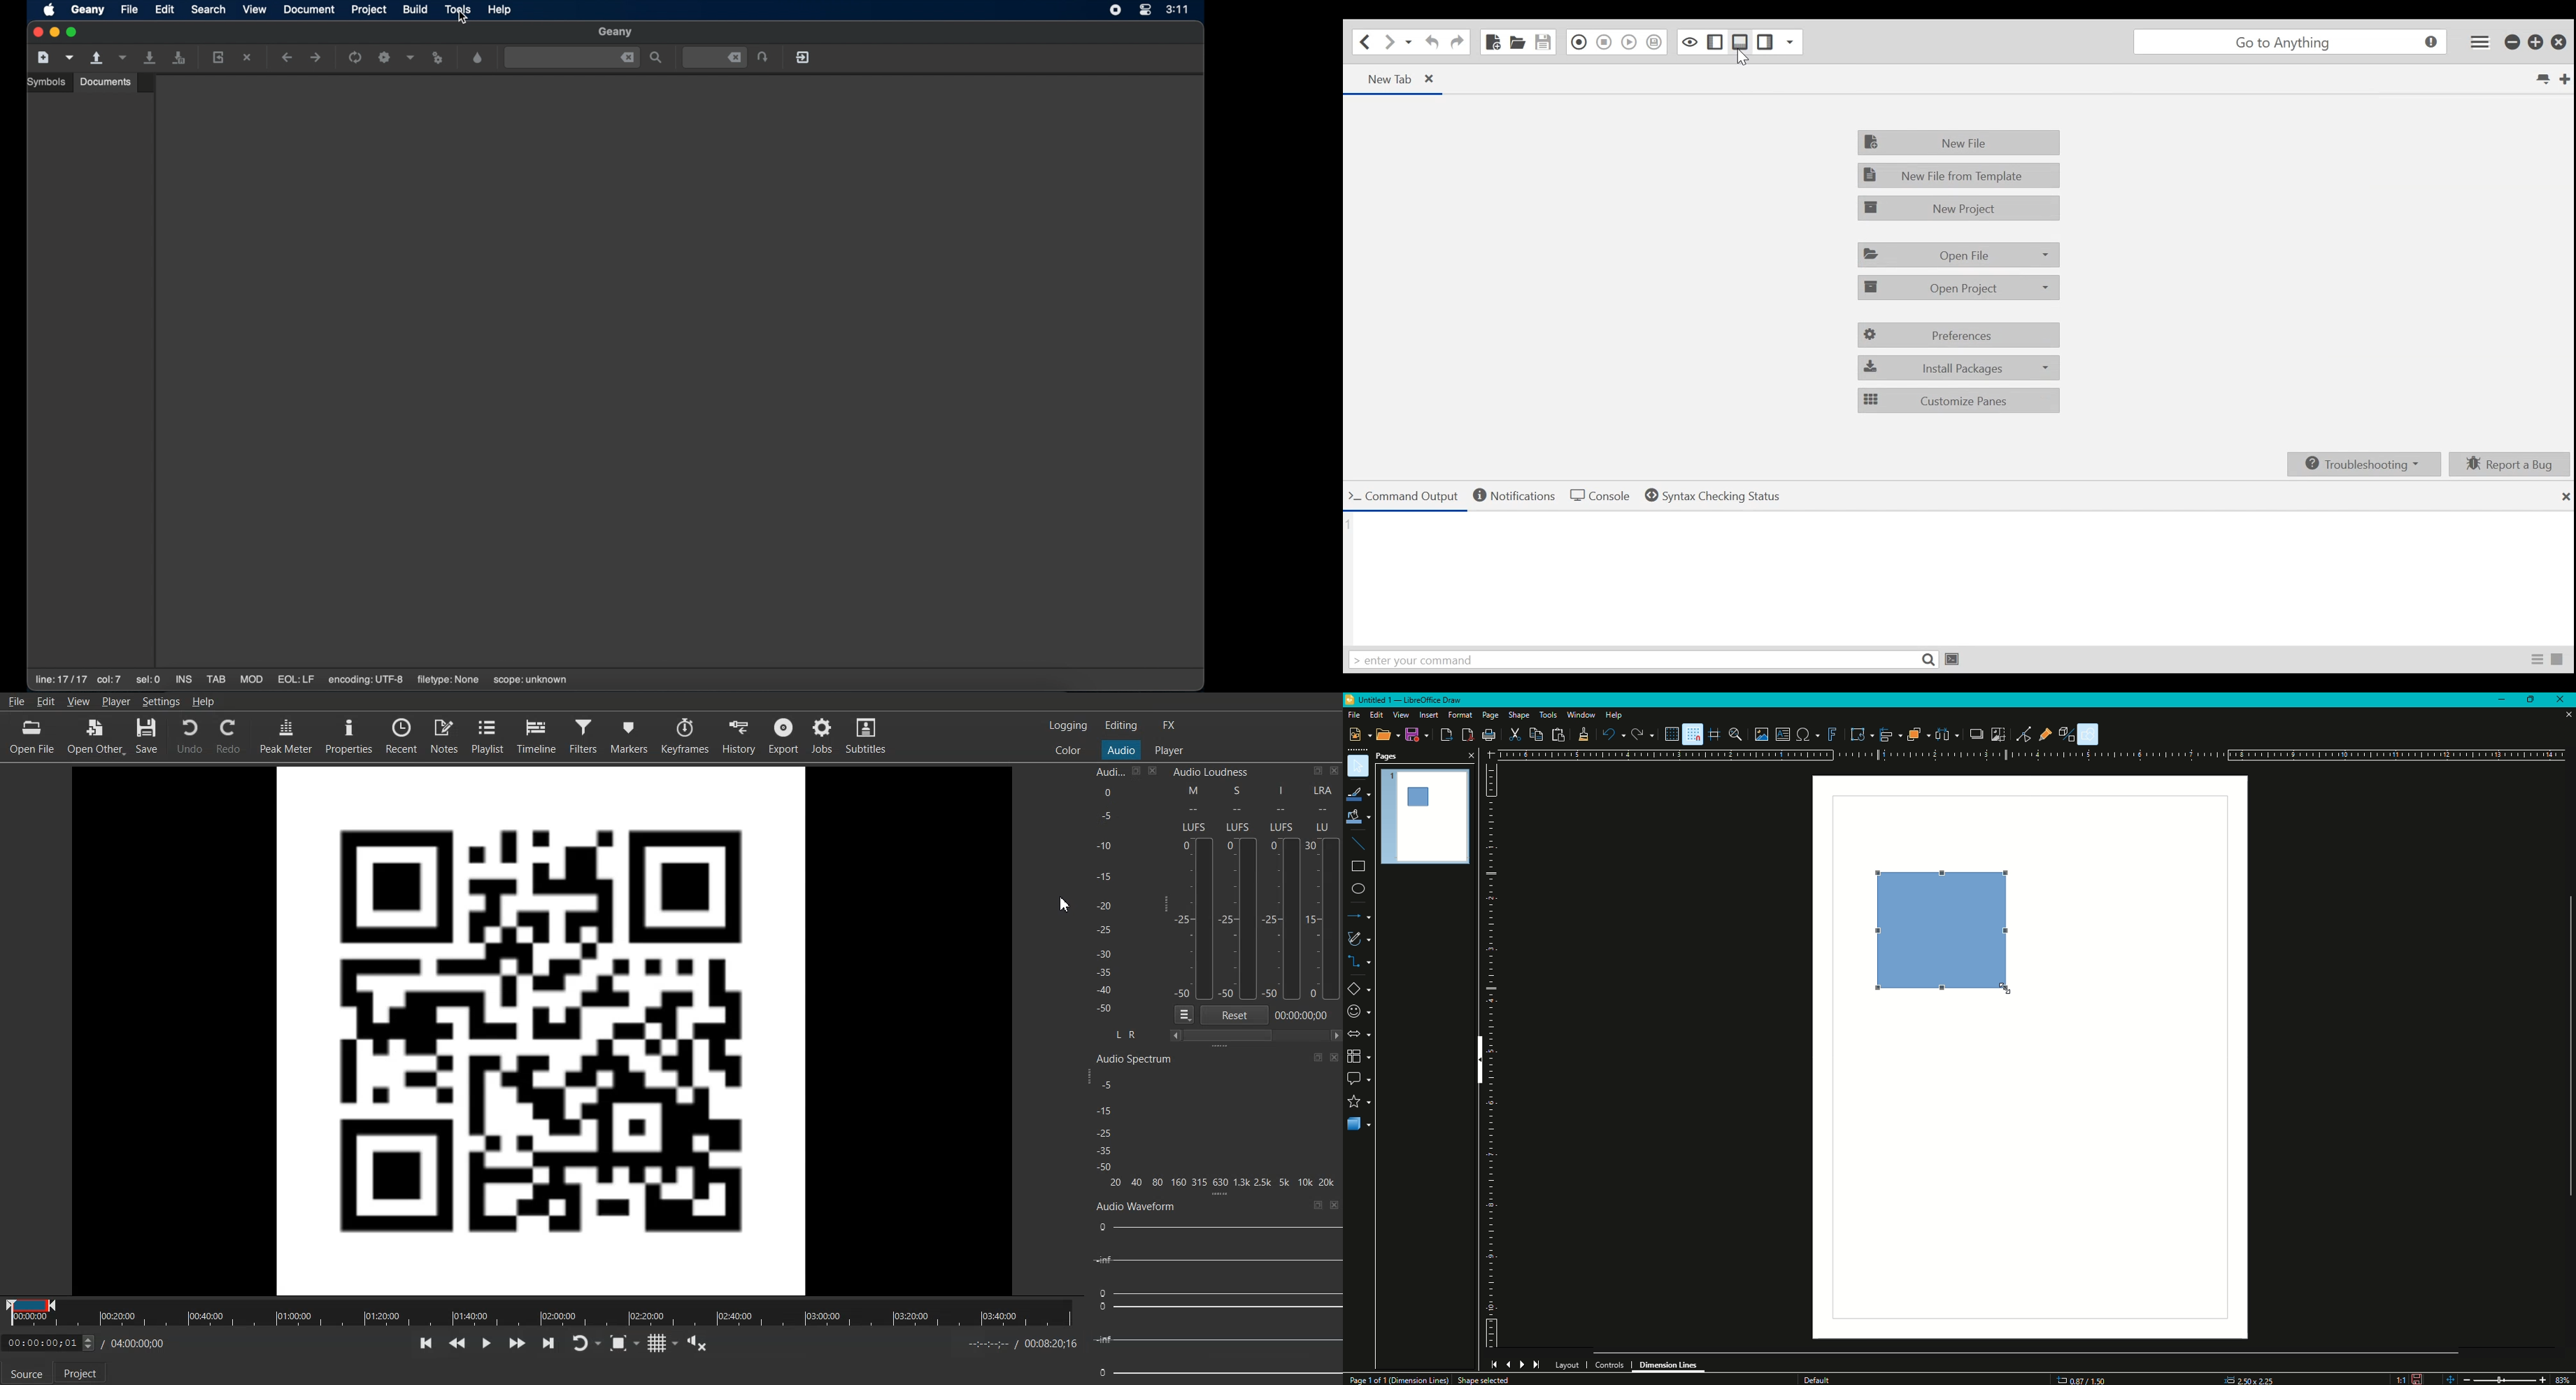 The height and width of the screenshot is (1400, 2576). Describe the element at coordinates (1102, 895) in the screenshot. I see `Audio Peak meter` at that location.